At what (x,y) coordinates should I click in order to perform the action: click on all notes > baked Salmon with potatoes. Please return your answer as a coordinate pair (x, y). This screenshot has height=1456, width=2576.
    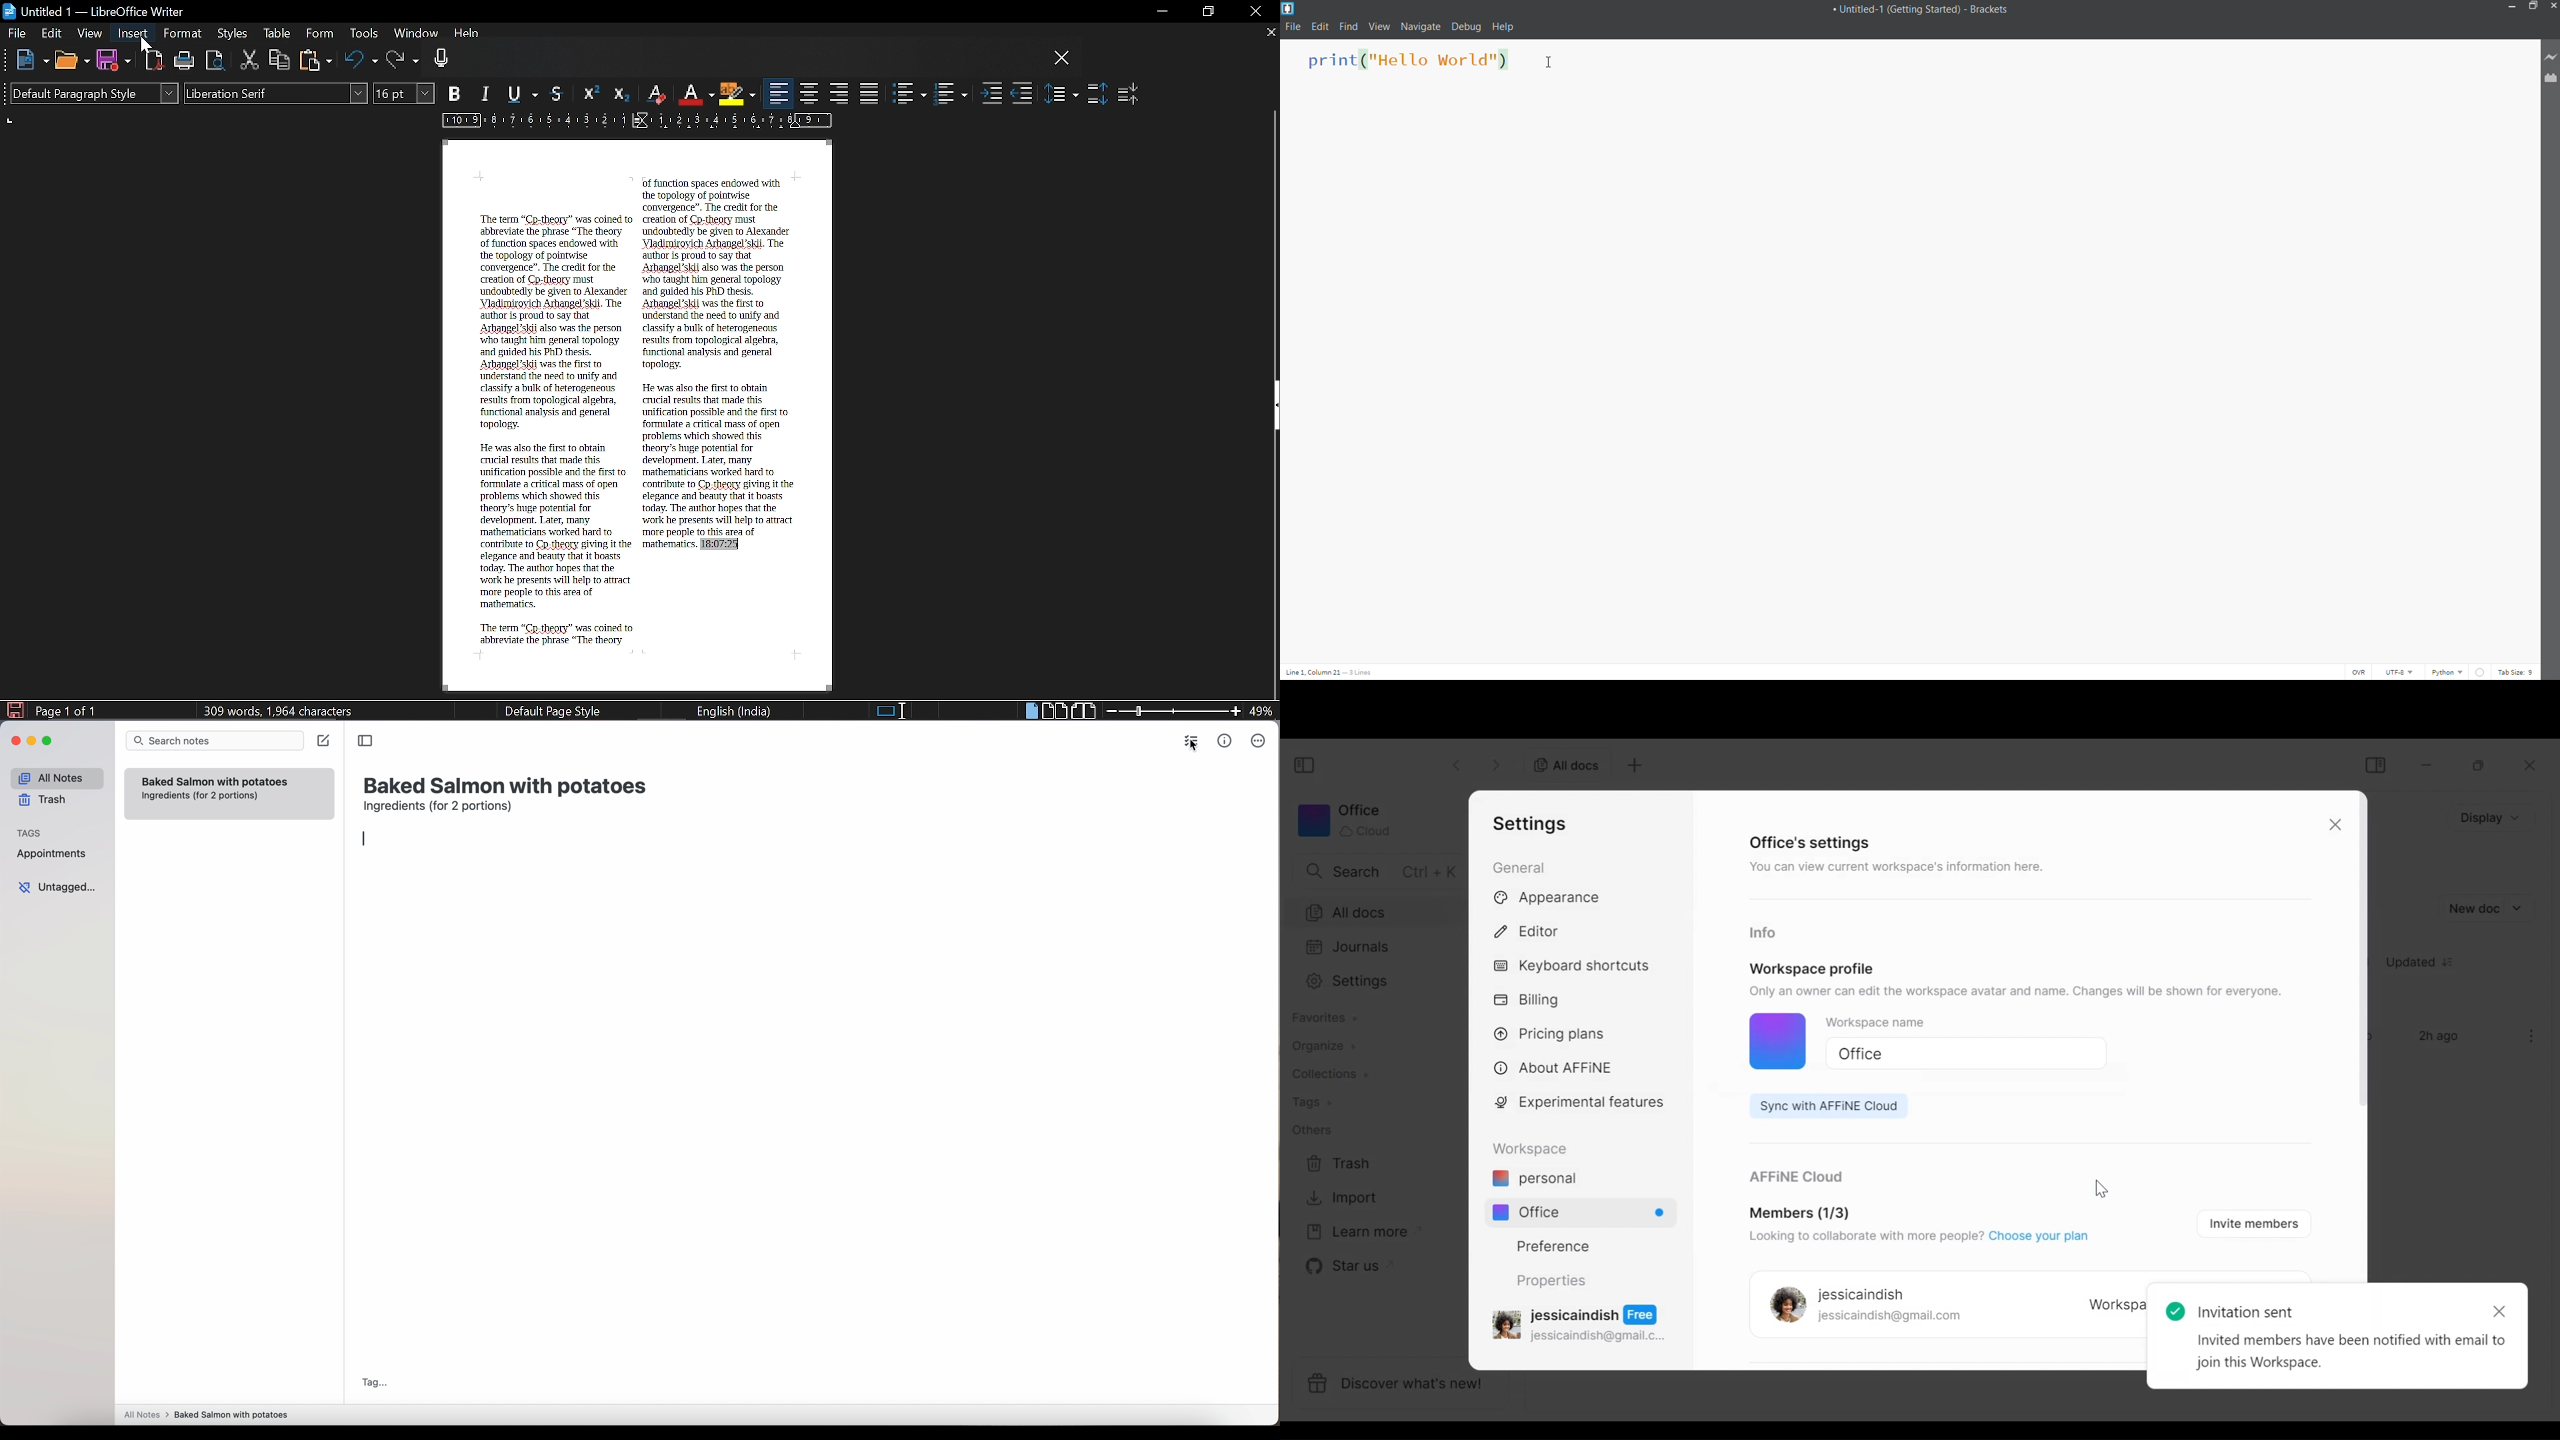
    Looking at the image, I should click on (206, 1414).